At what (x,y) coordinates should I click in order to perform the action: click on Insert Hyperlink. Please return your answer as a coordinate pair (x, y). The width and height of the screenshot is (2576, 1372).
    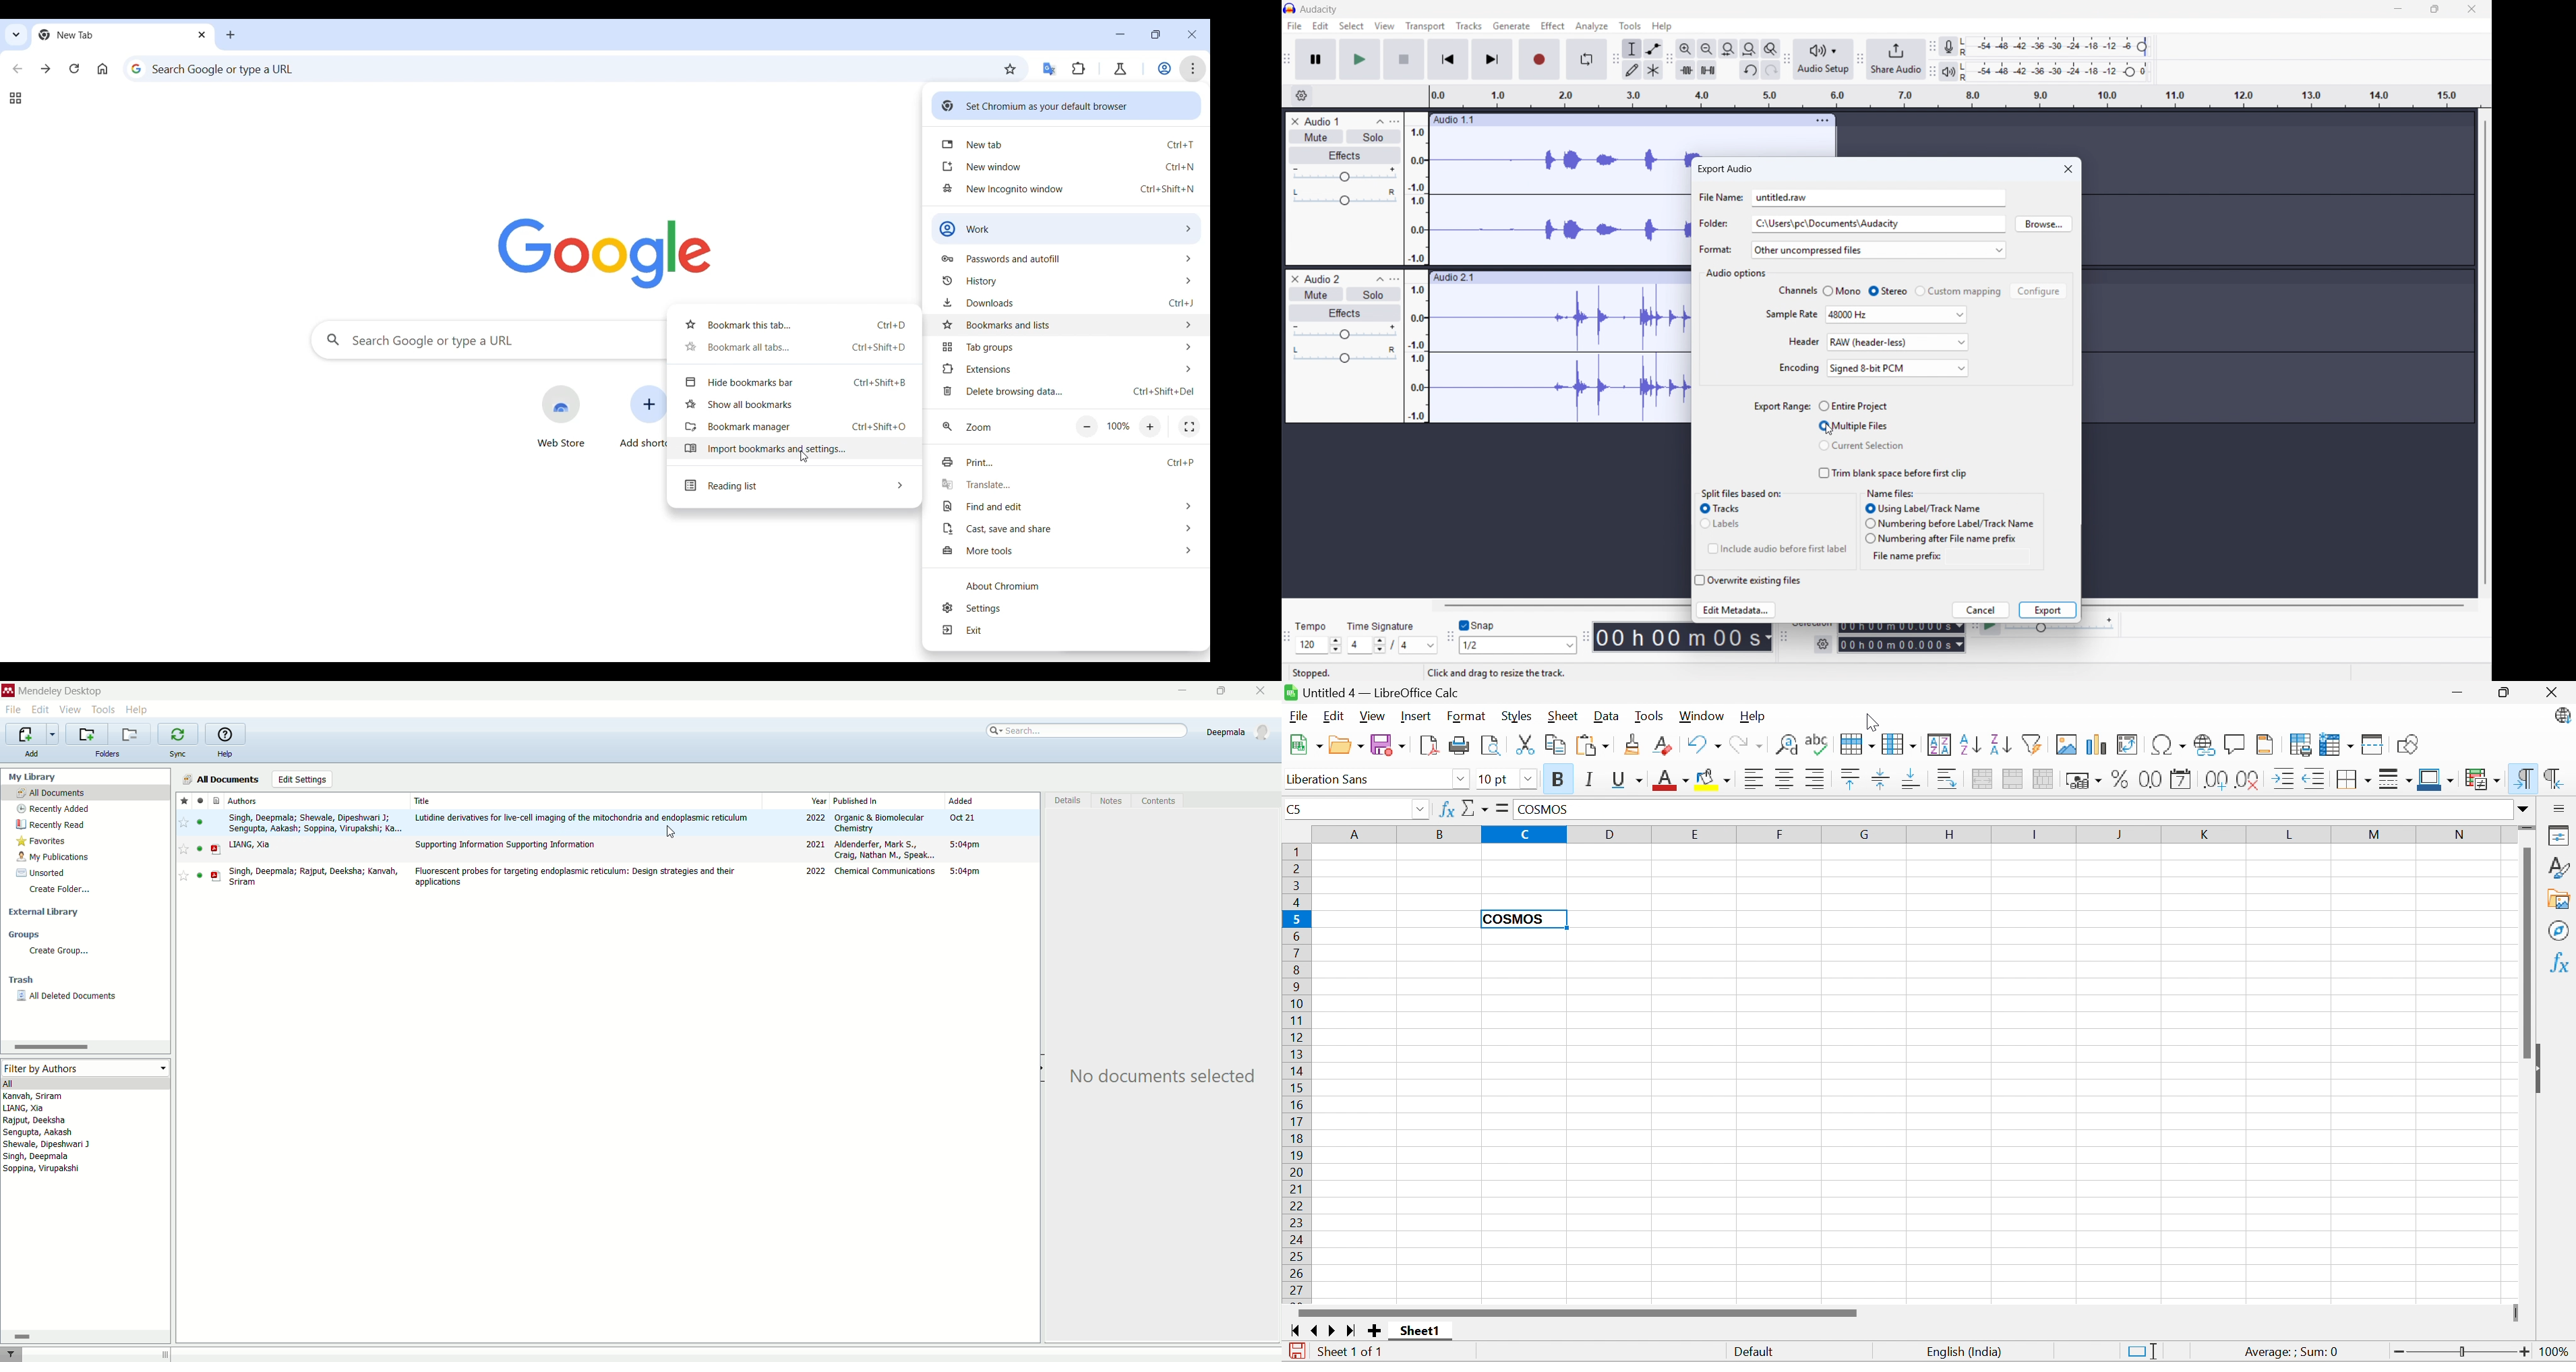
    Looking at the image, I should click on (2206, 745).